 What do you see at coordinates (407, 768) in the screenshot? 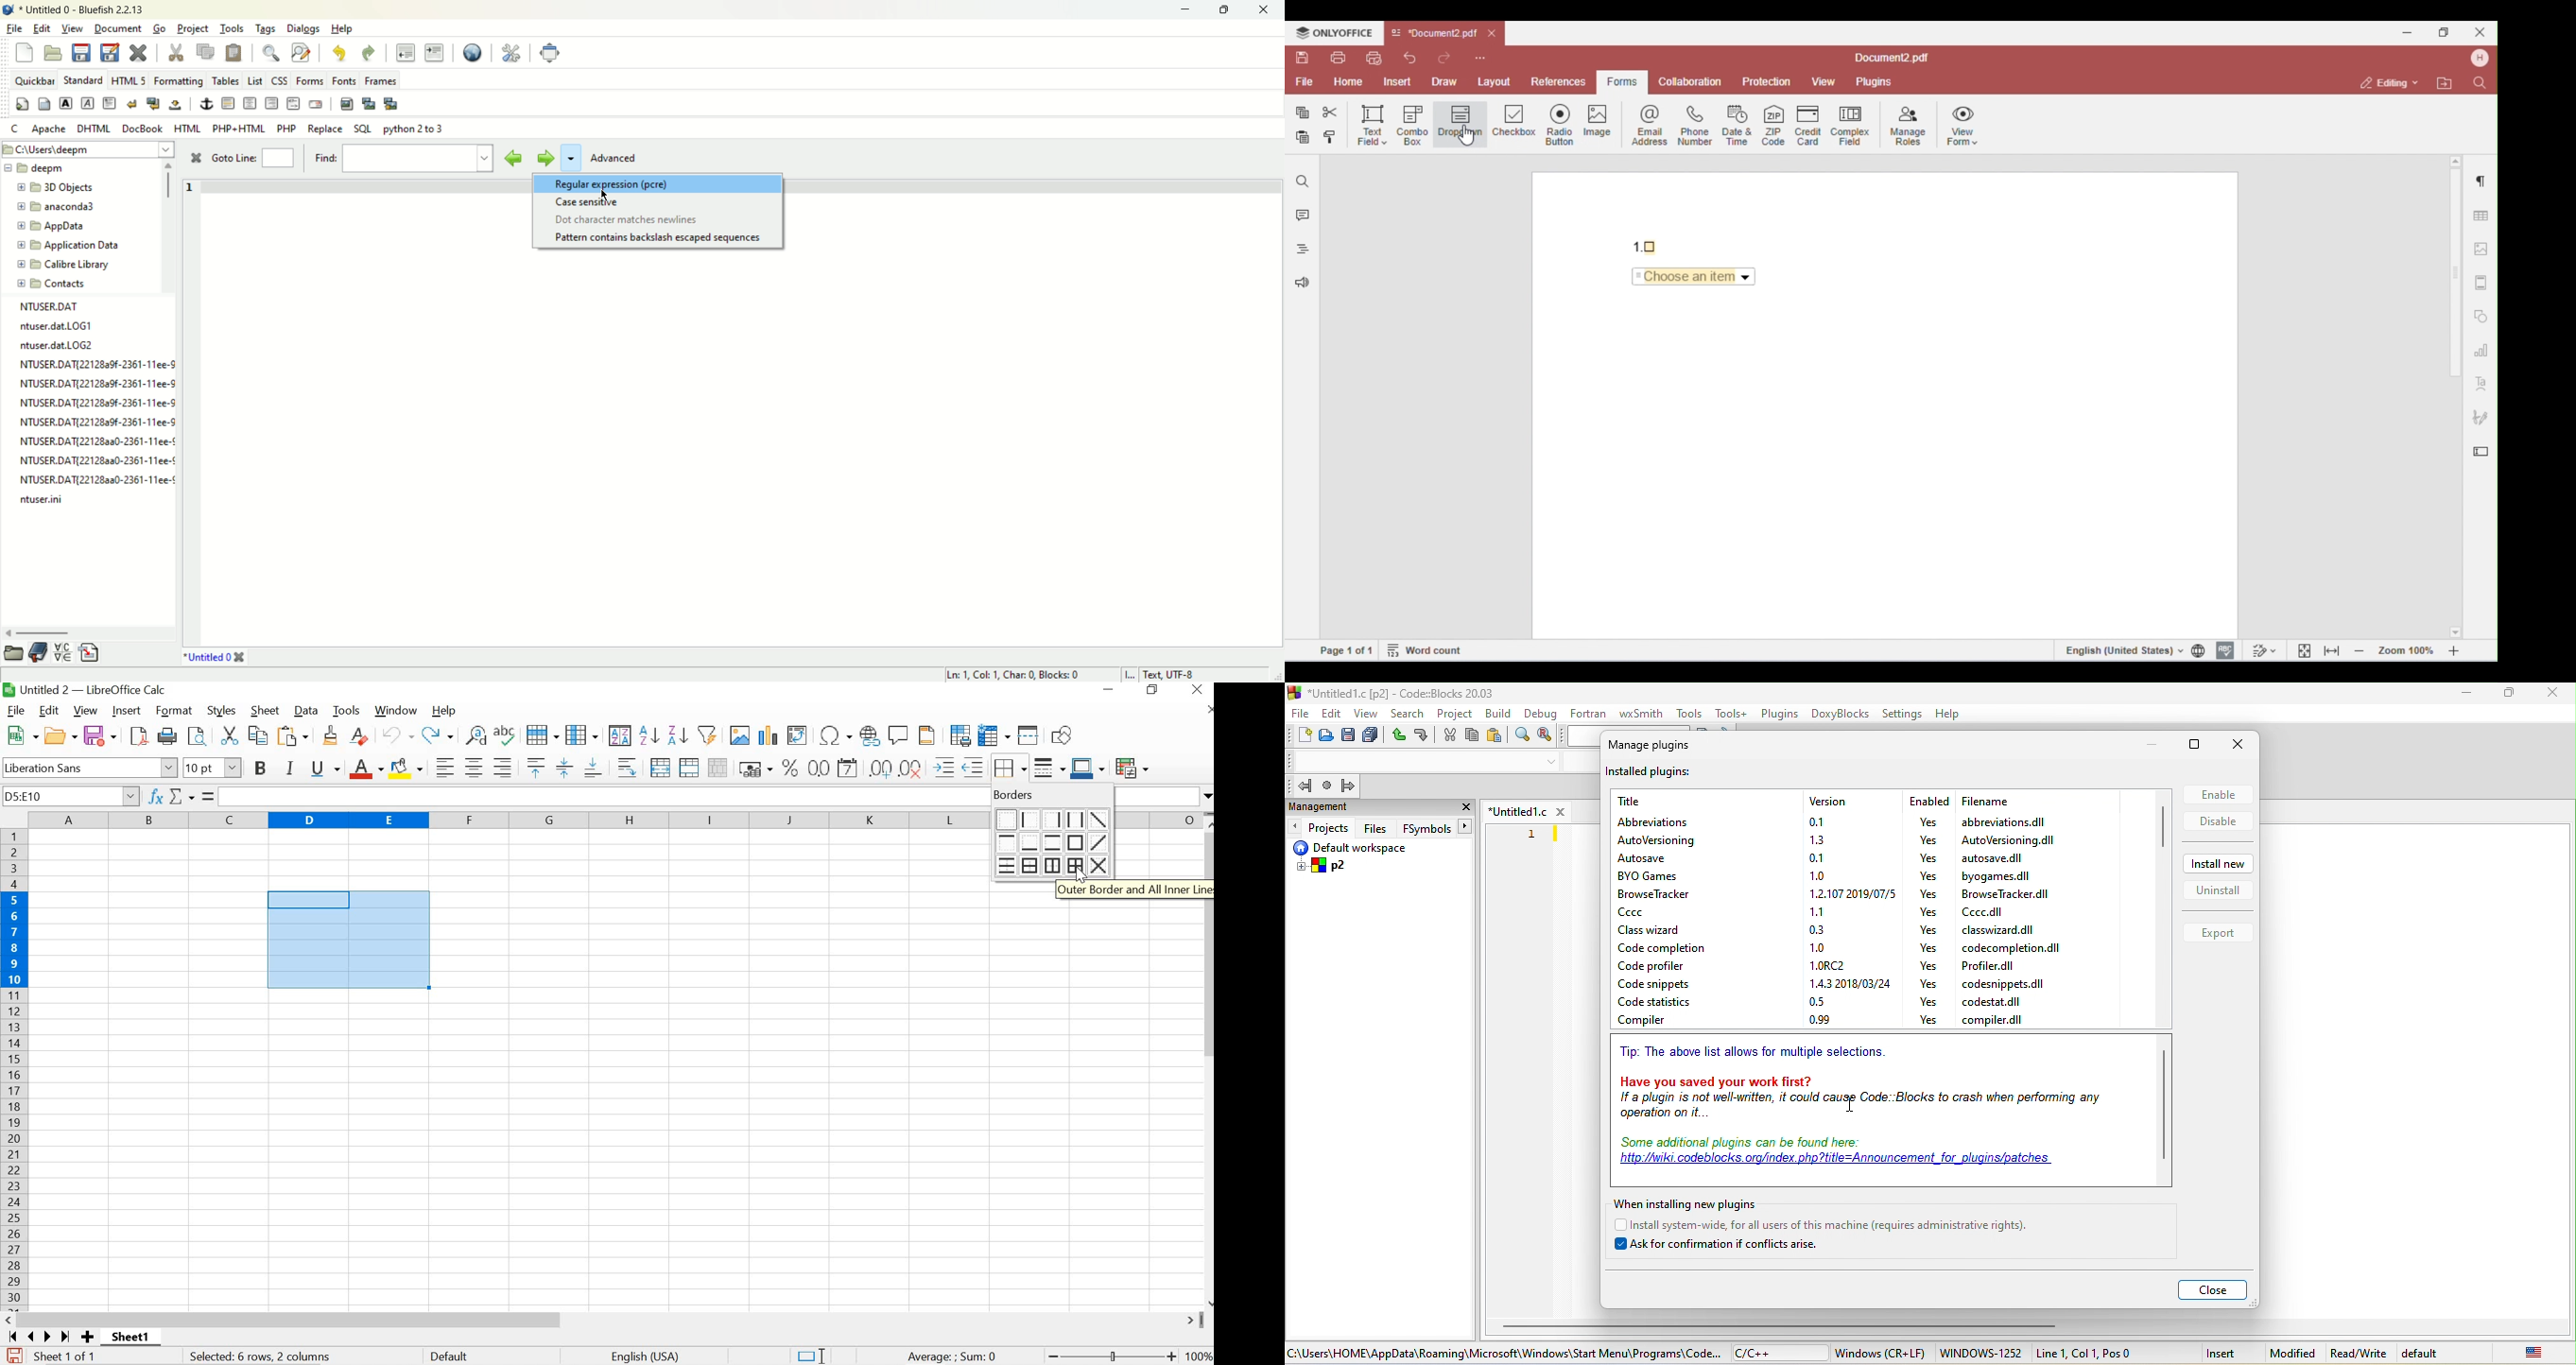
I see `BACKGROUND COLOR` at bounding box center [407, 768].